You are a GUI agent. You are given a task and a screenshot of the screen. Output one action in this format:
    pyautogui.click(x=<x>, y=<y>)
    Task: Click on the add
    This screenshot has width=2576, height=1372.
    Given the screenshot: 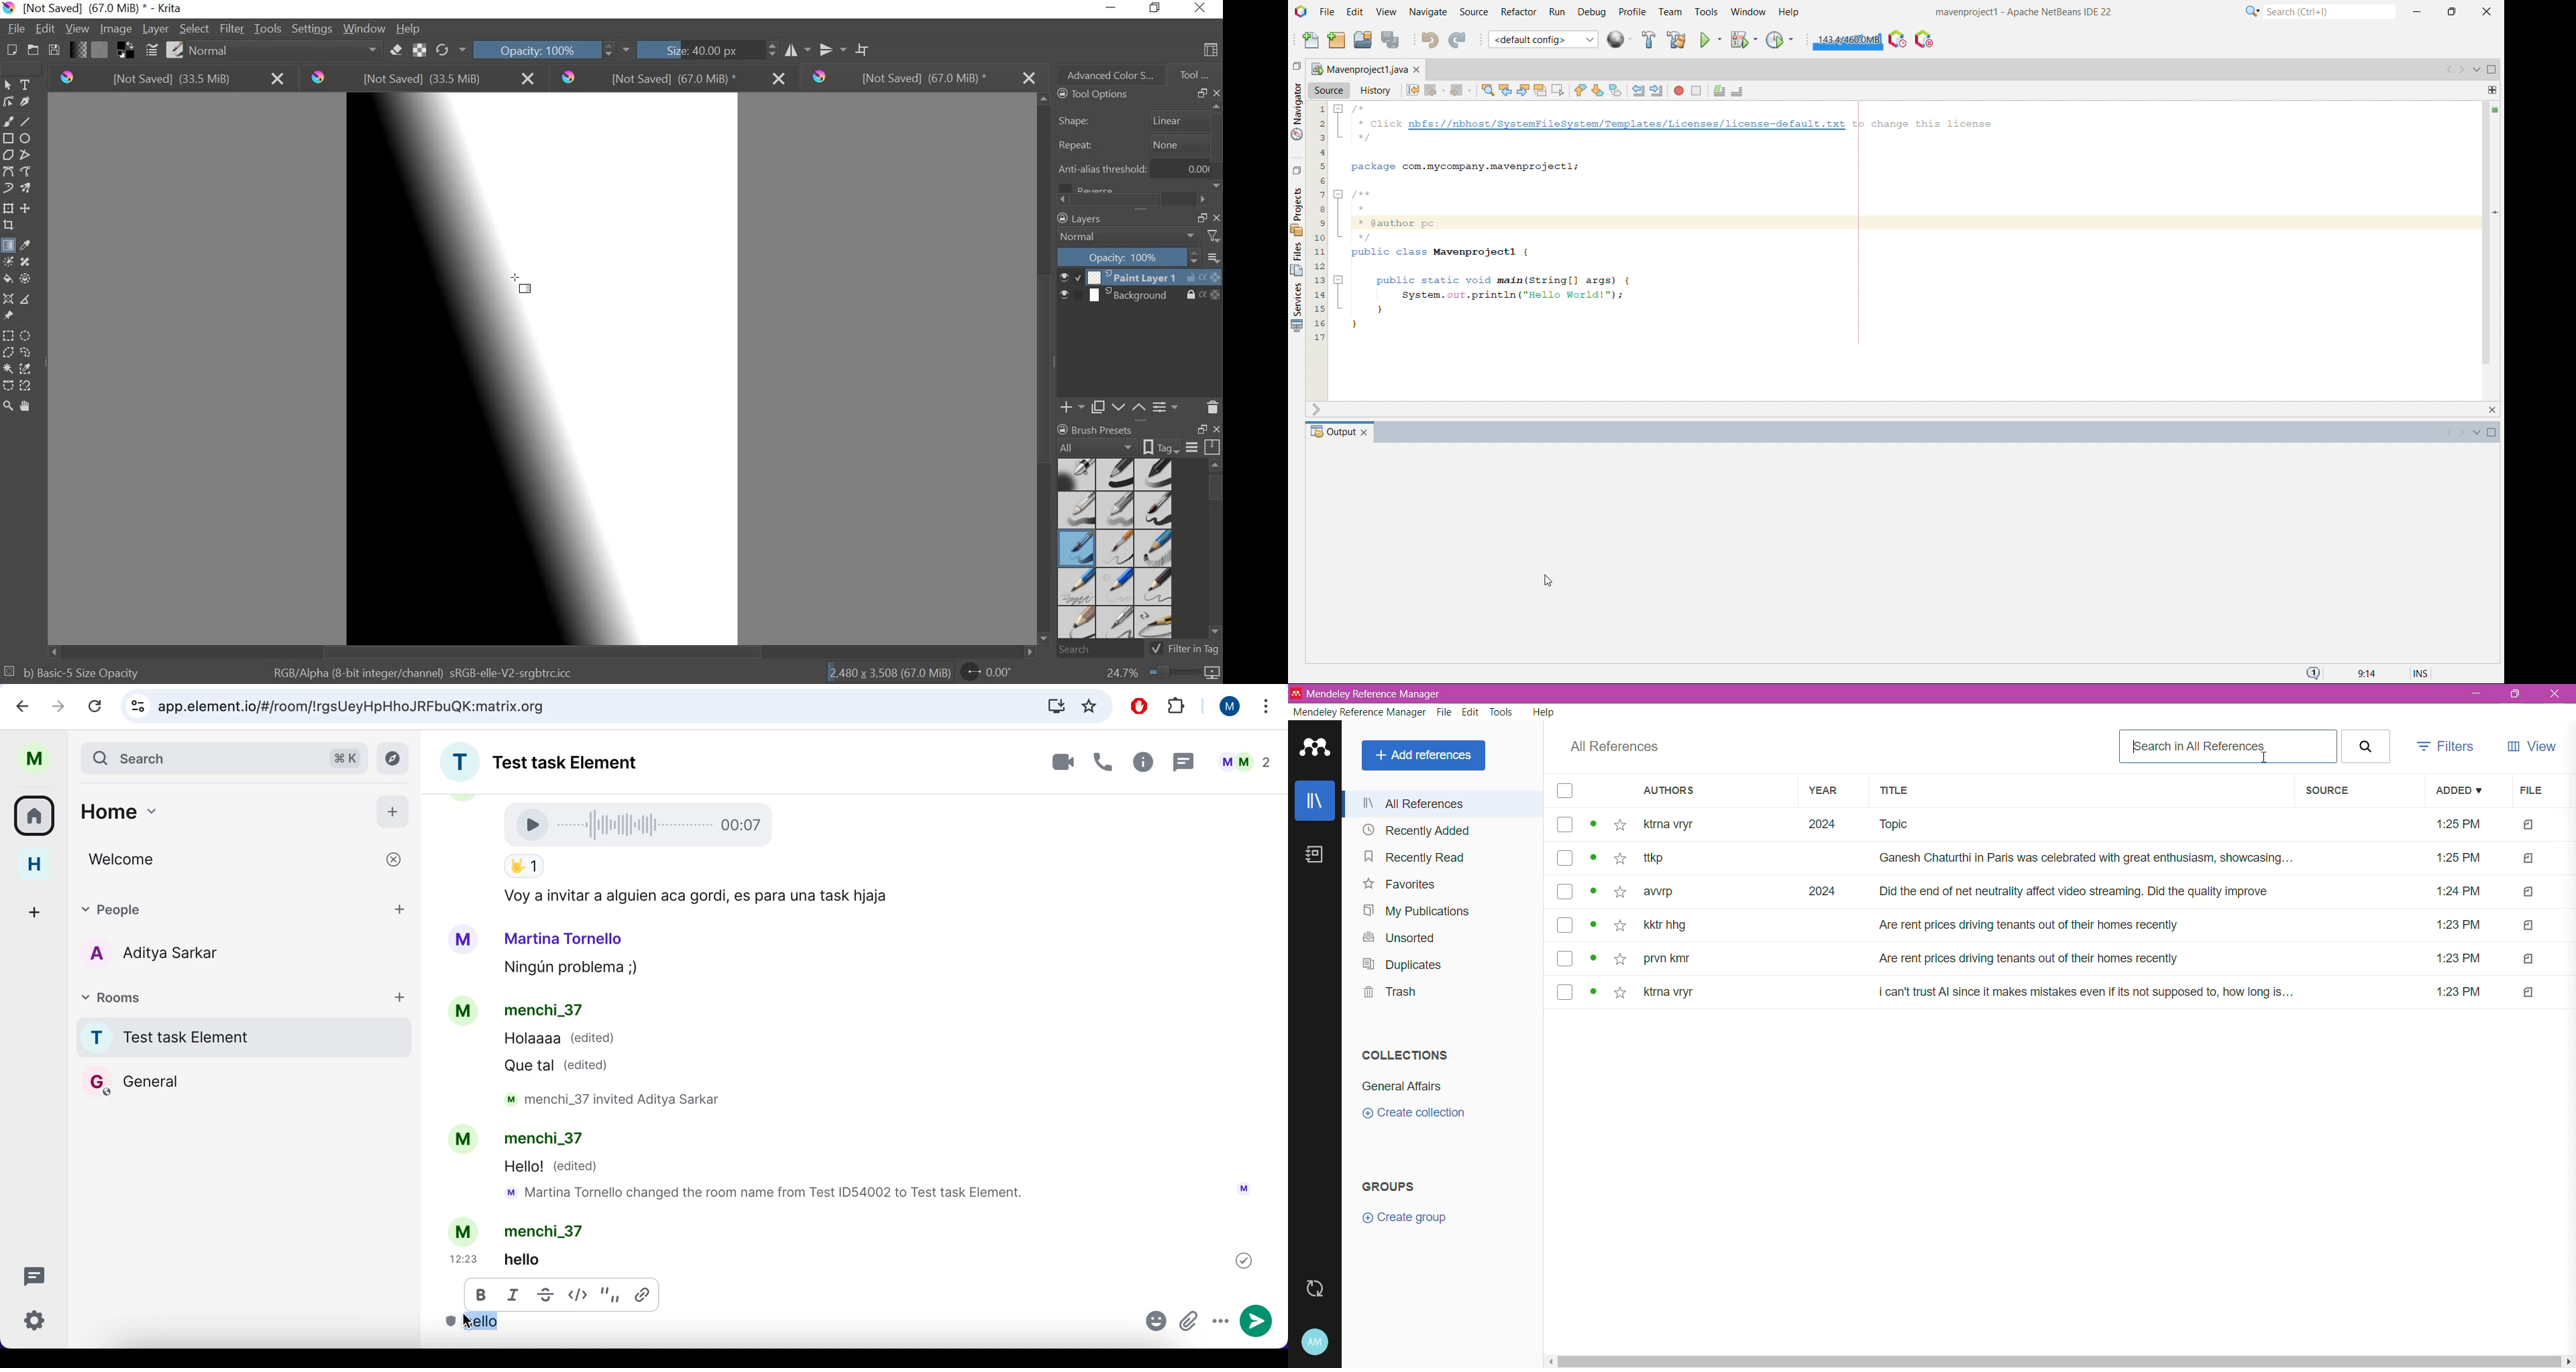 What is the action you would take?
    pyautogui.click(x=393, y=810)
    